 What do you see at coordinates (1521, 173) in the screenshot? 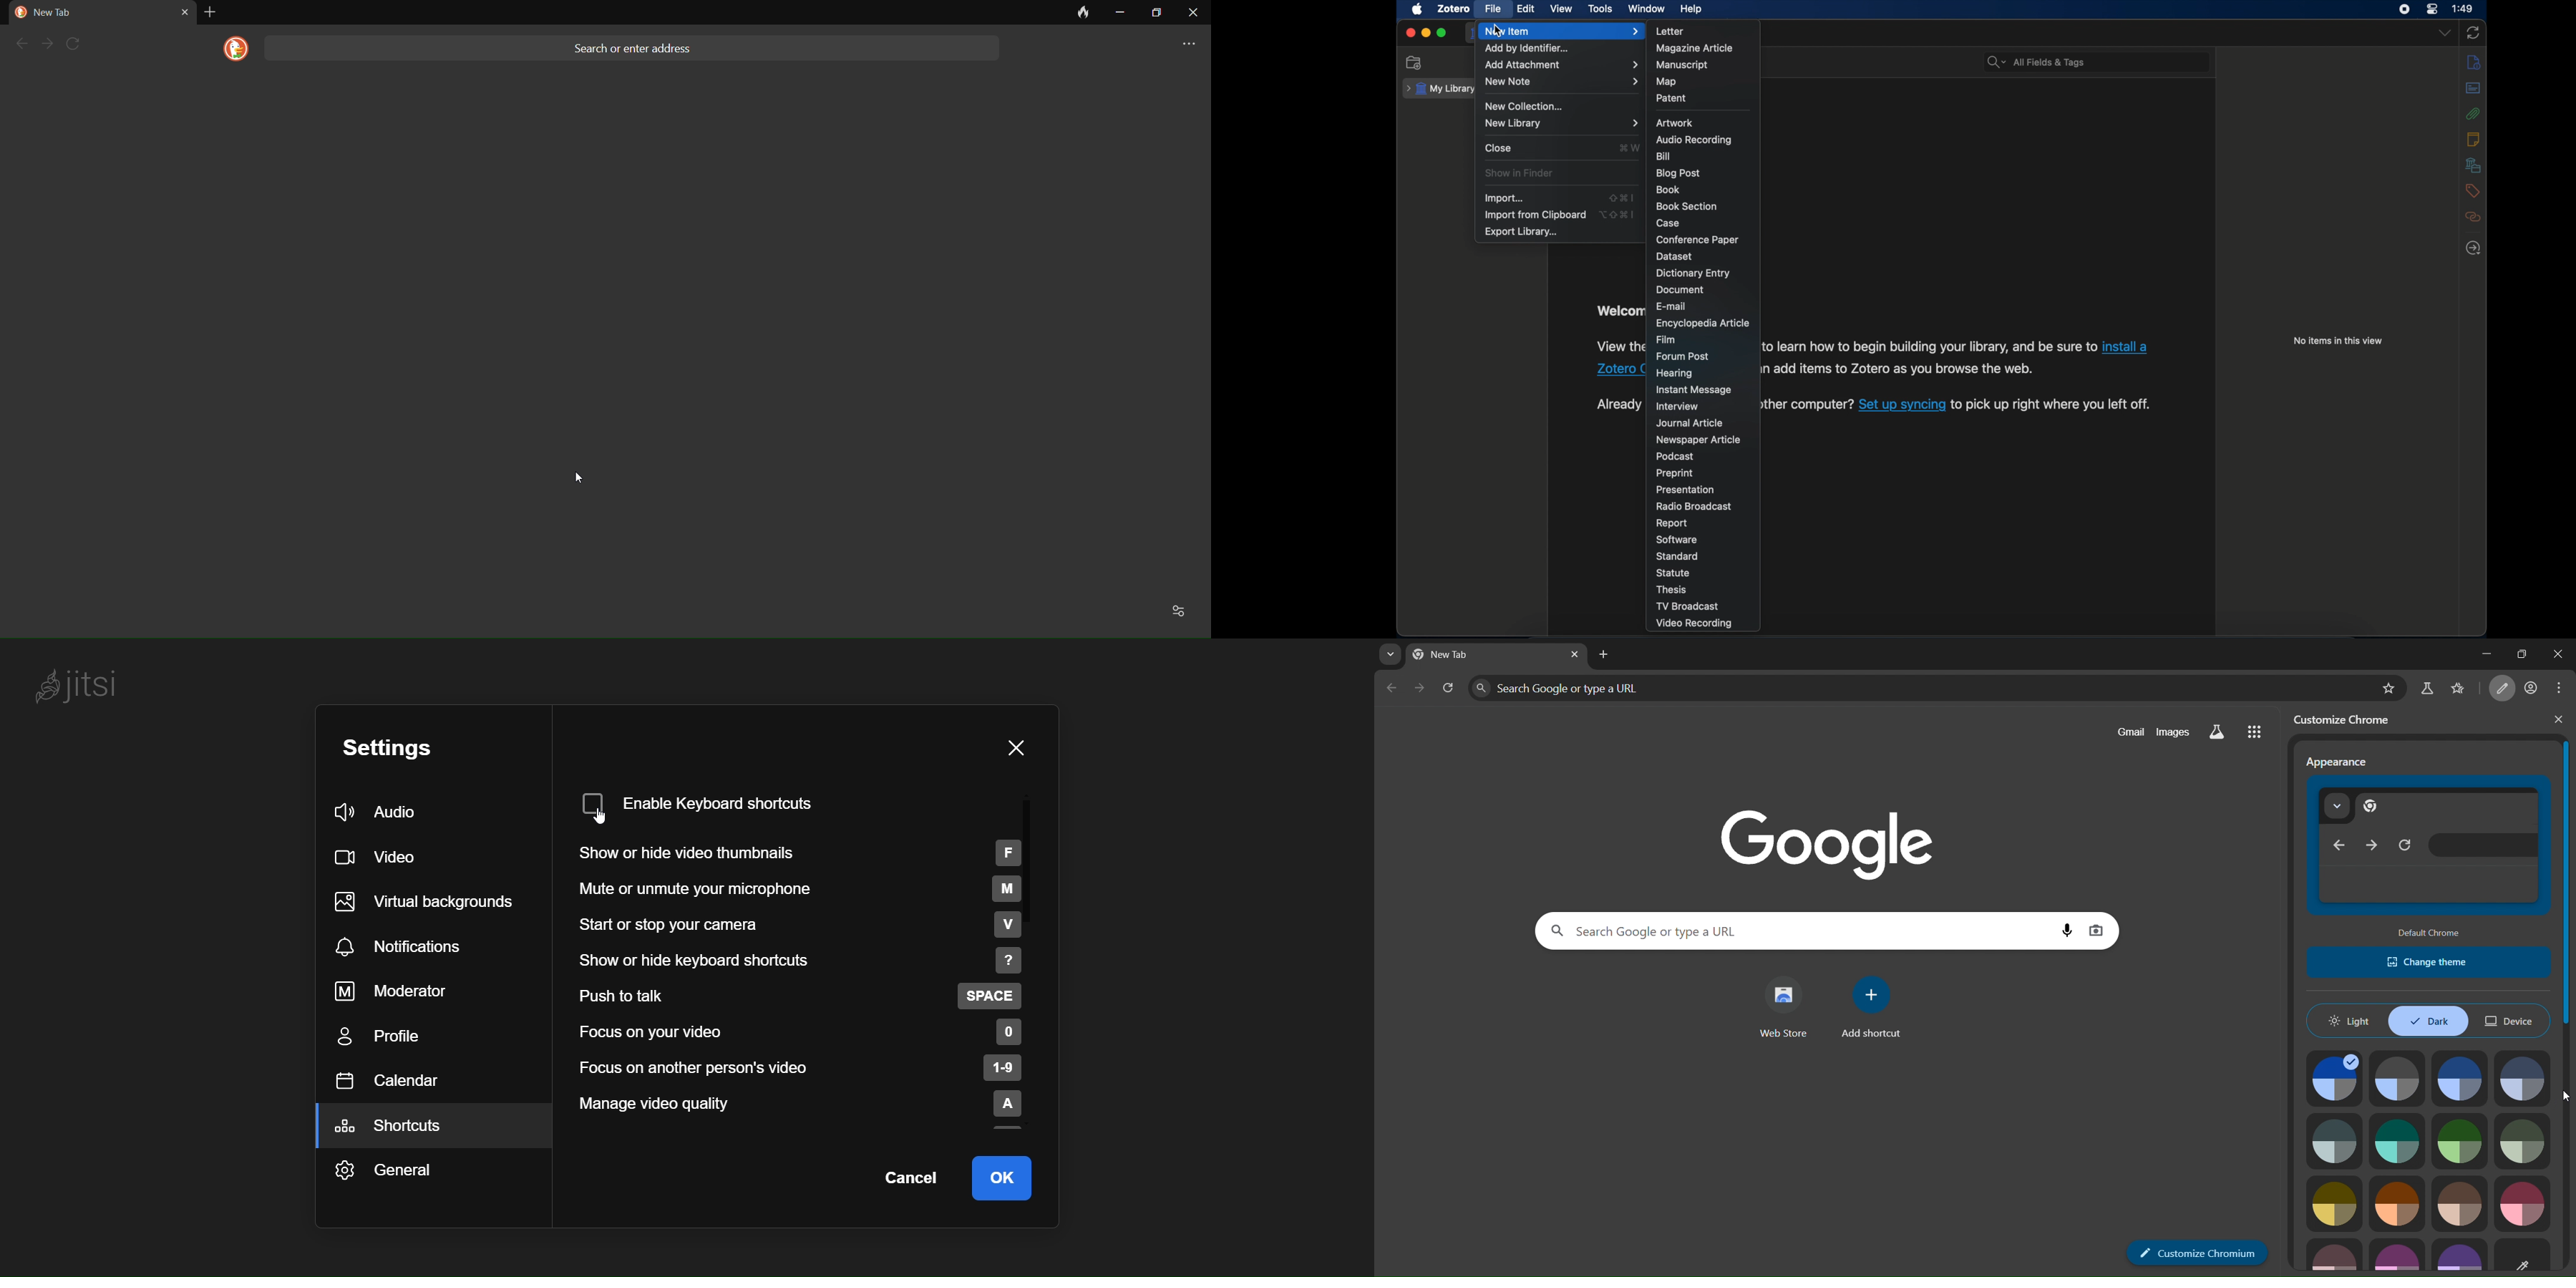
I see `show in finder` at bounding box center [1521, 173].